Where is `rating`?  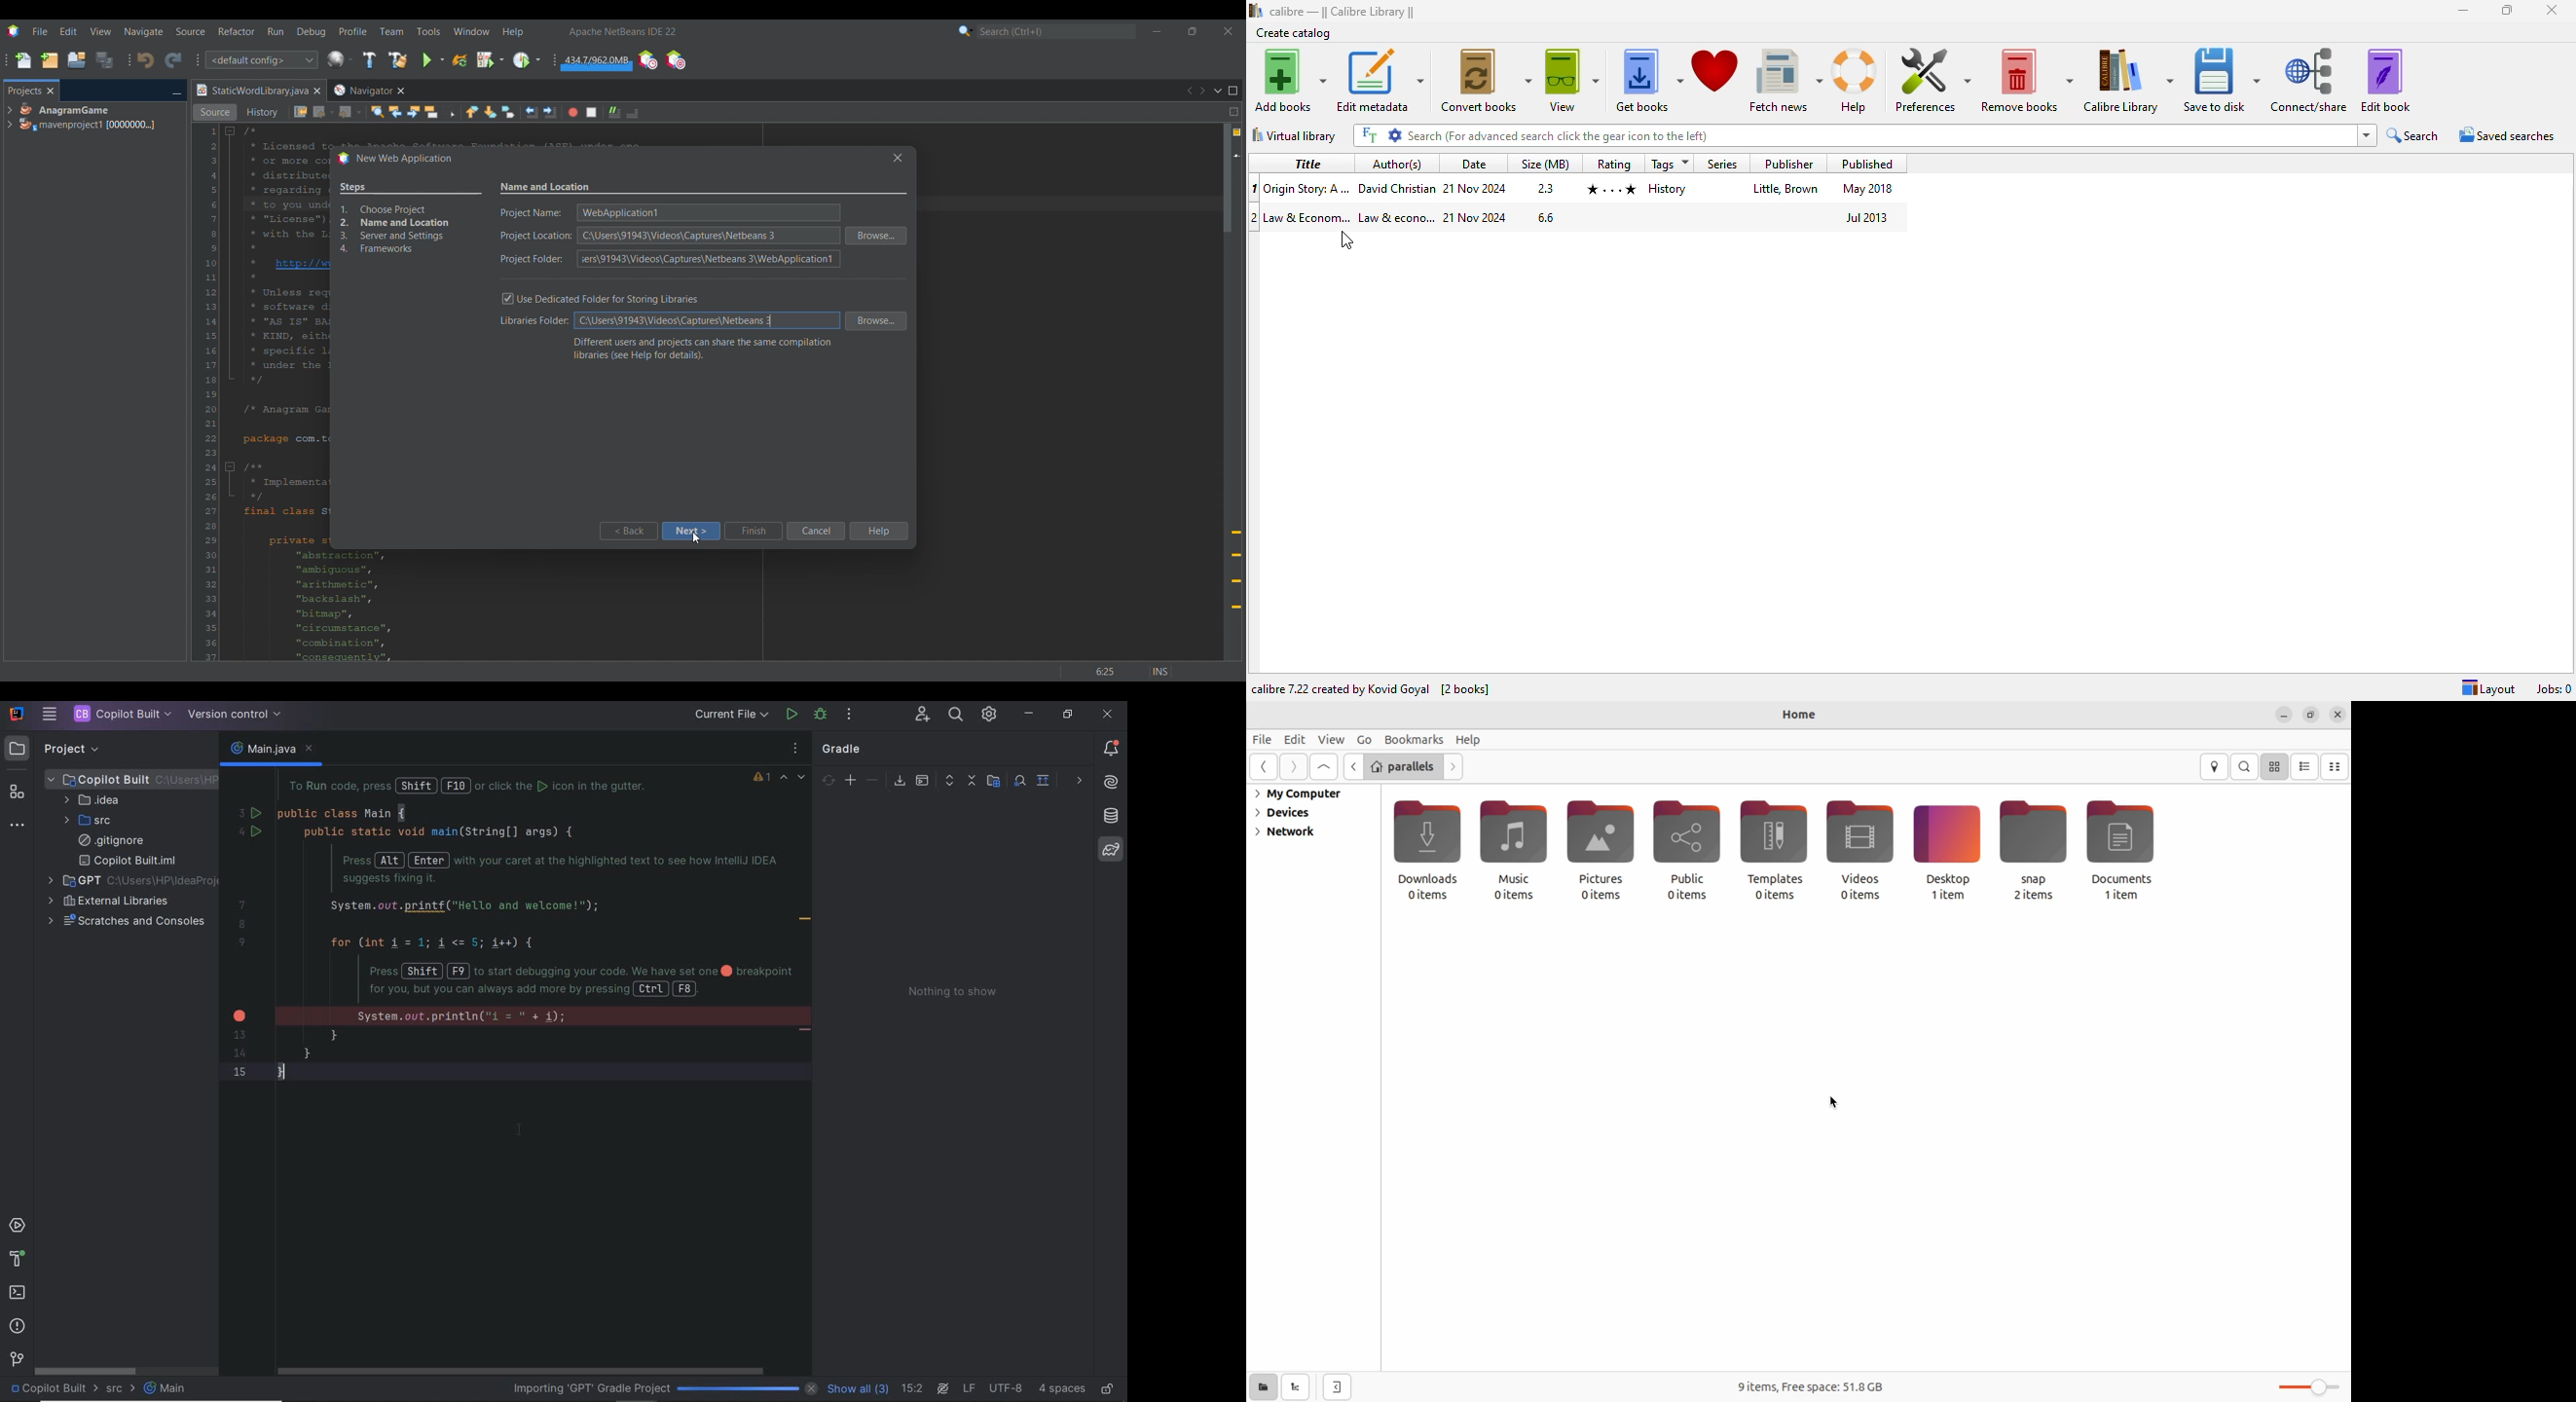
rating is located at coordinates (1615, 164).